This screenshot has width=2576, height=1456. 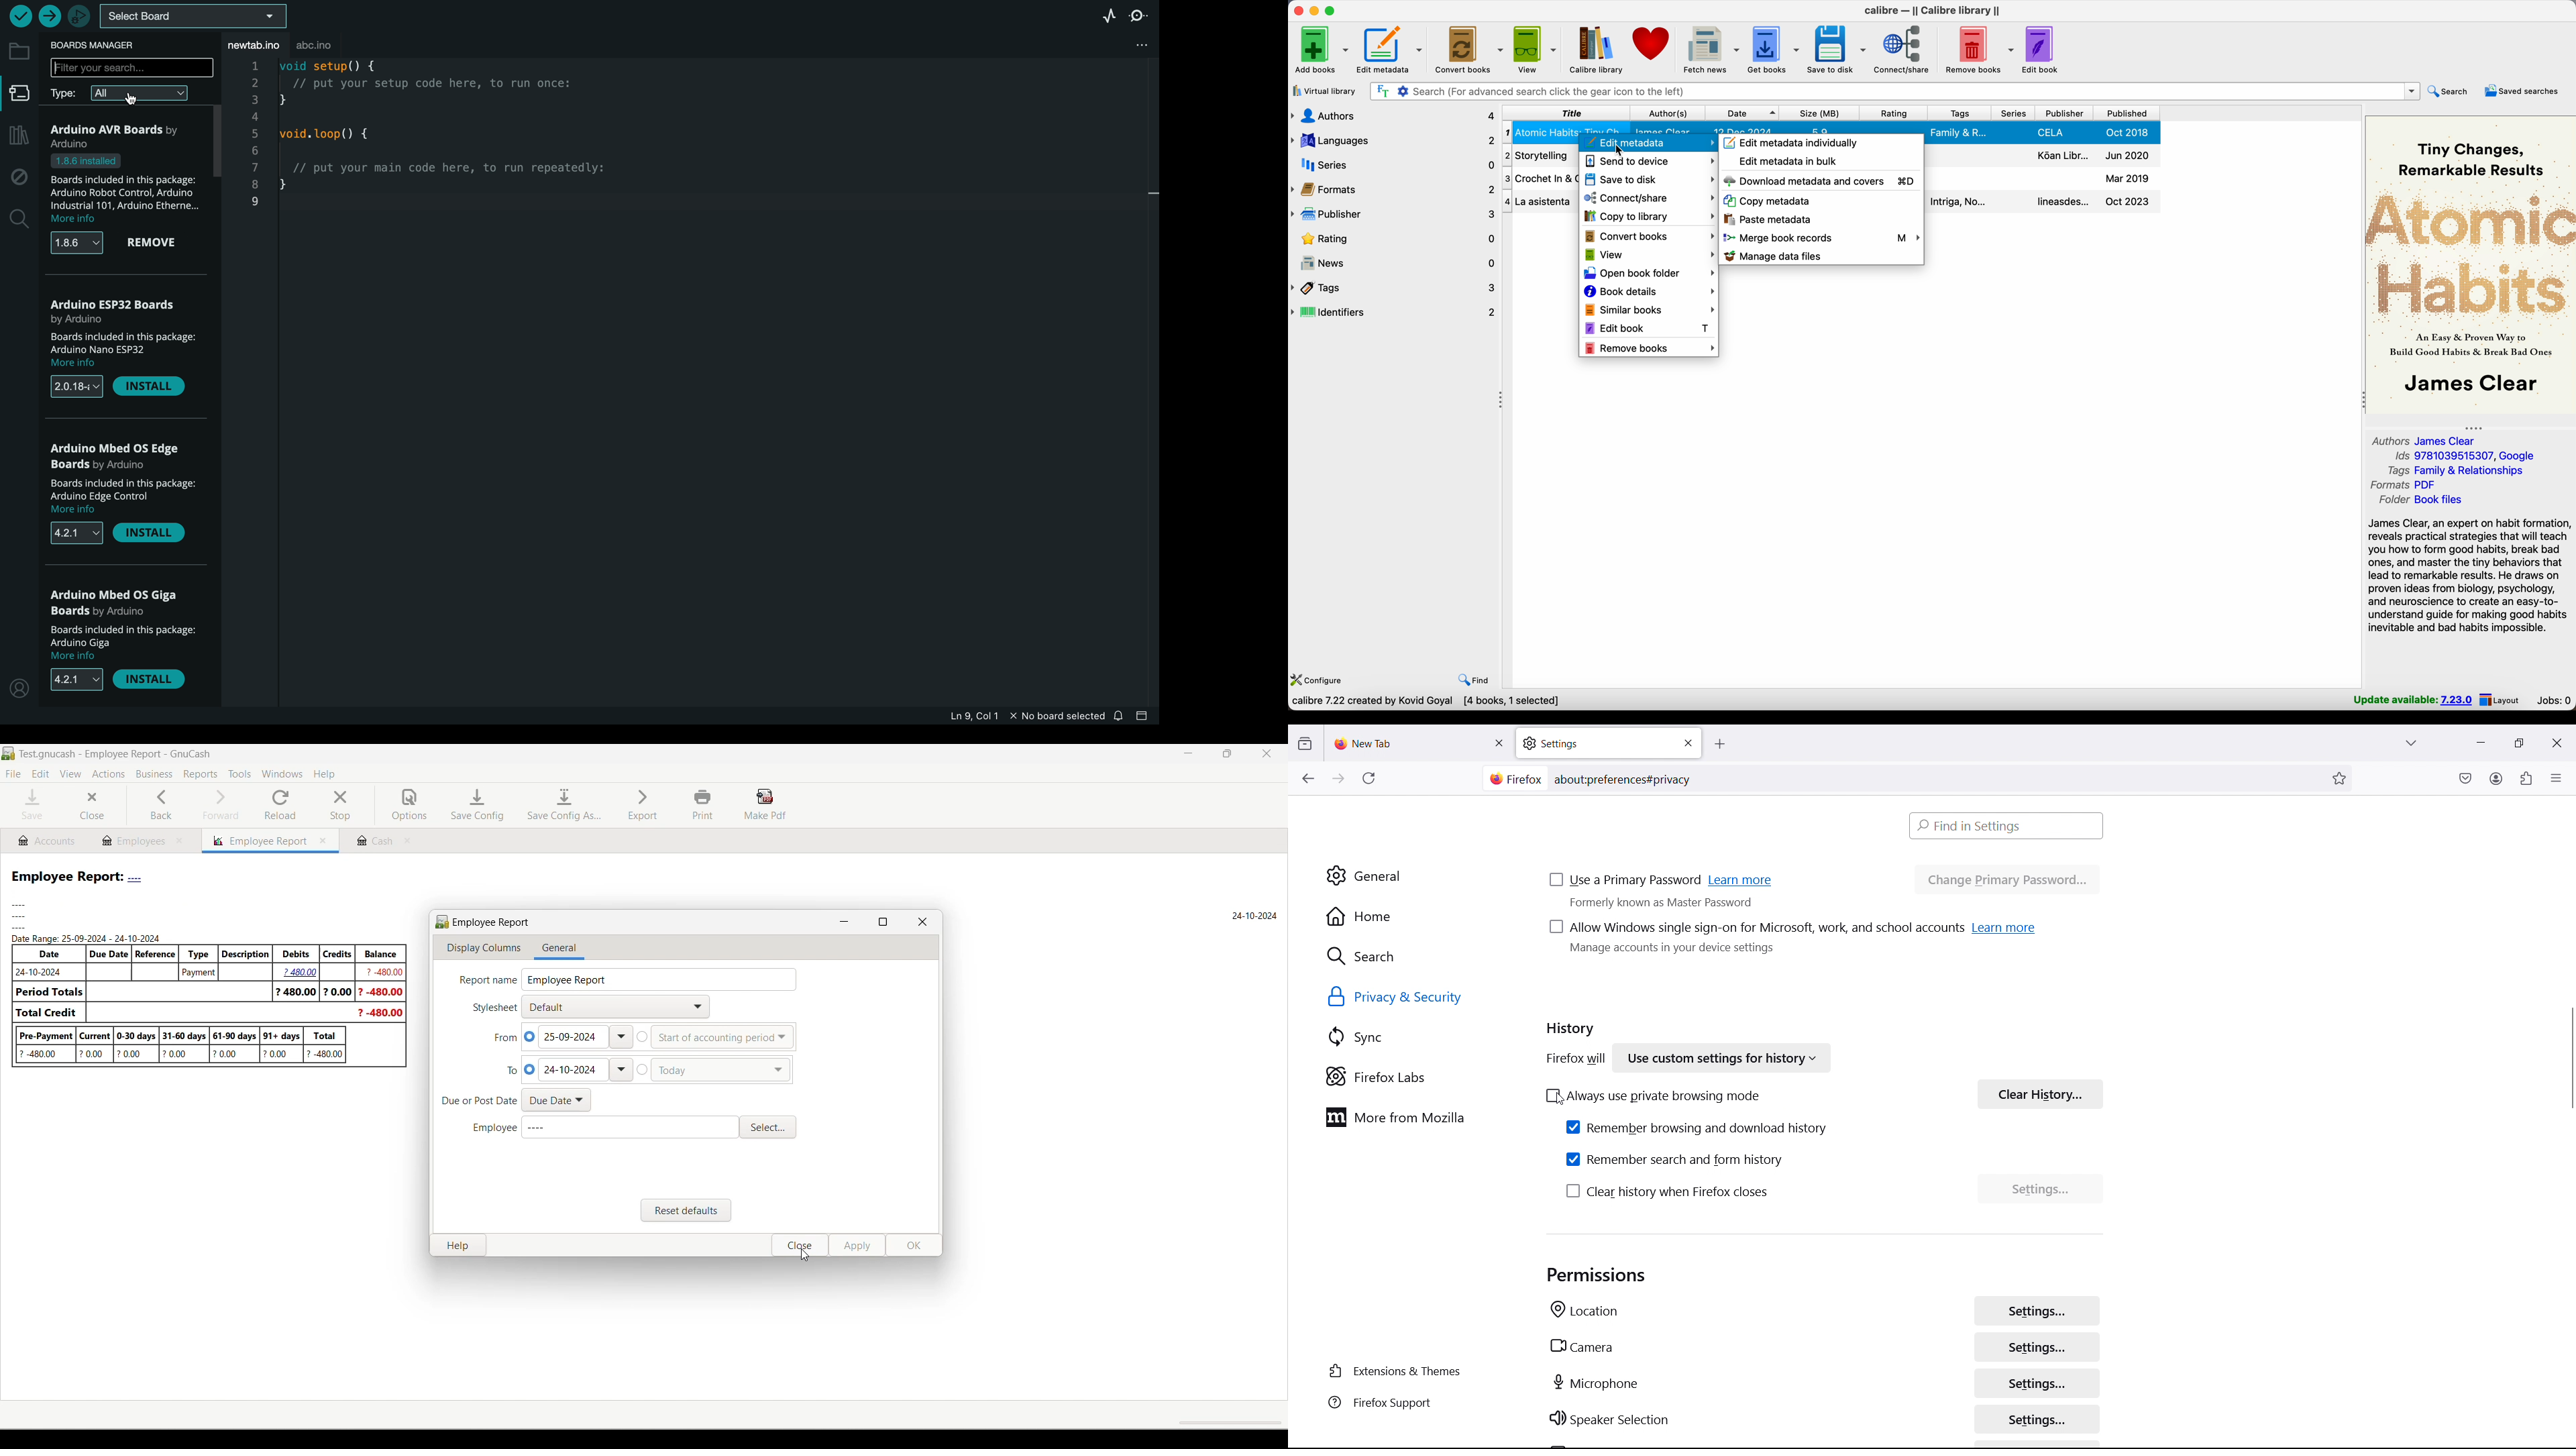 What do you see at coordinates (1597, 49) in the screenshot?
I see `Calibre library` at bounding box center [1597, 49].